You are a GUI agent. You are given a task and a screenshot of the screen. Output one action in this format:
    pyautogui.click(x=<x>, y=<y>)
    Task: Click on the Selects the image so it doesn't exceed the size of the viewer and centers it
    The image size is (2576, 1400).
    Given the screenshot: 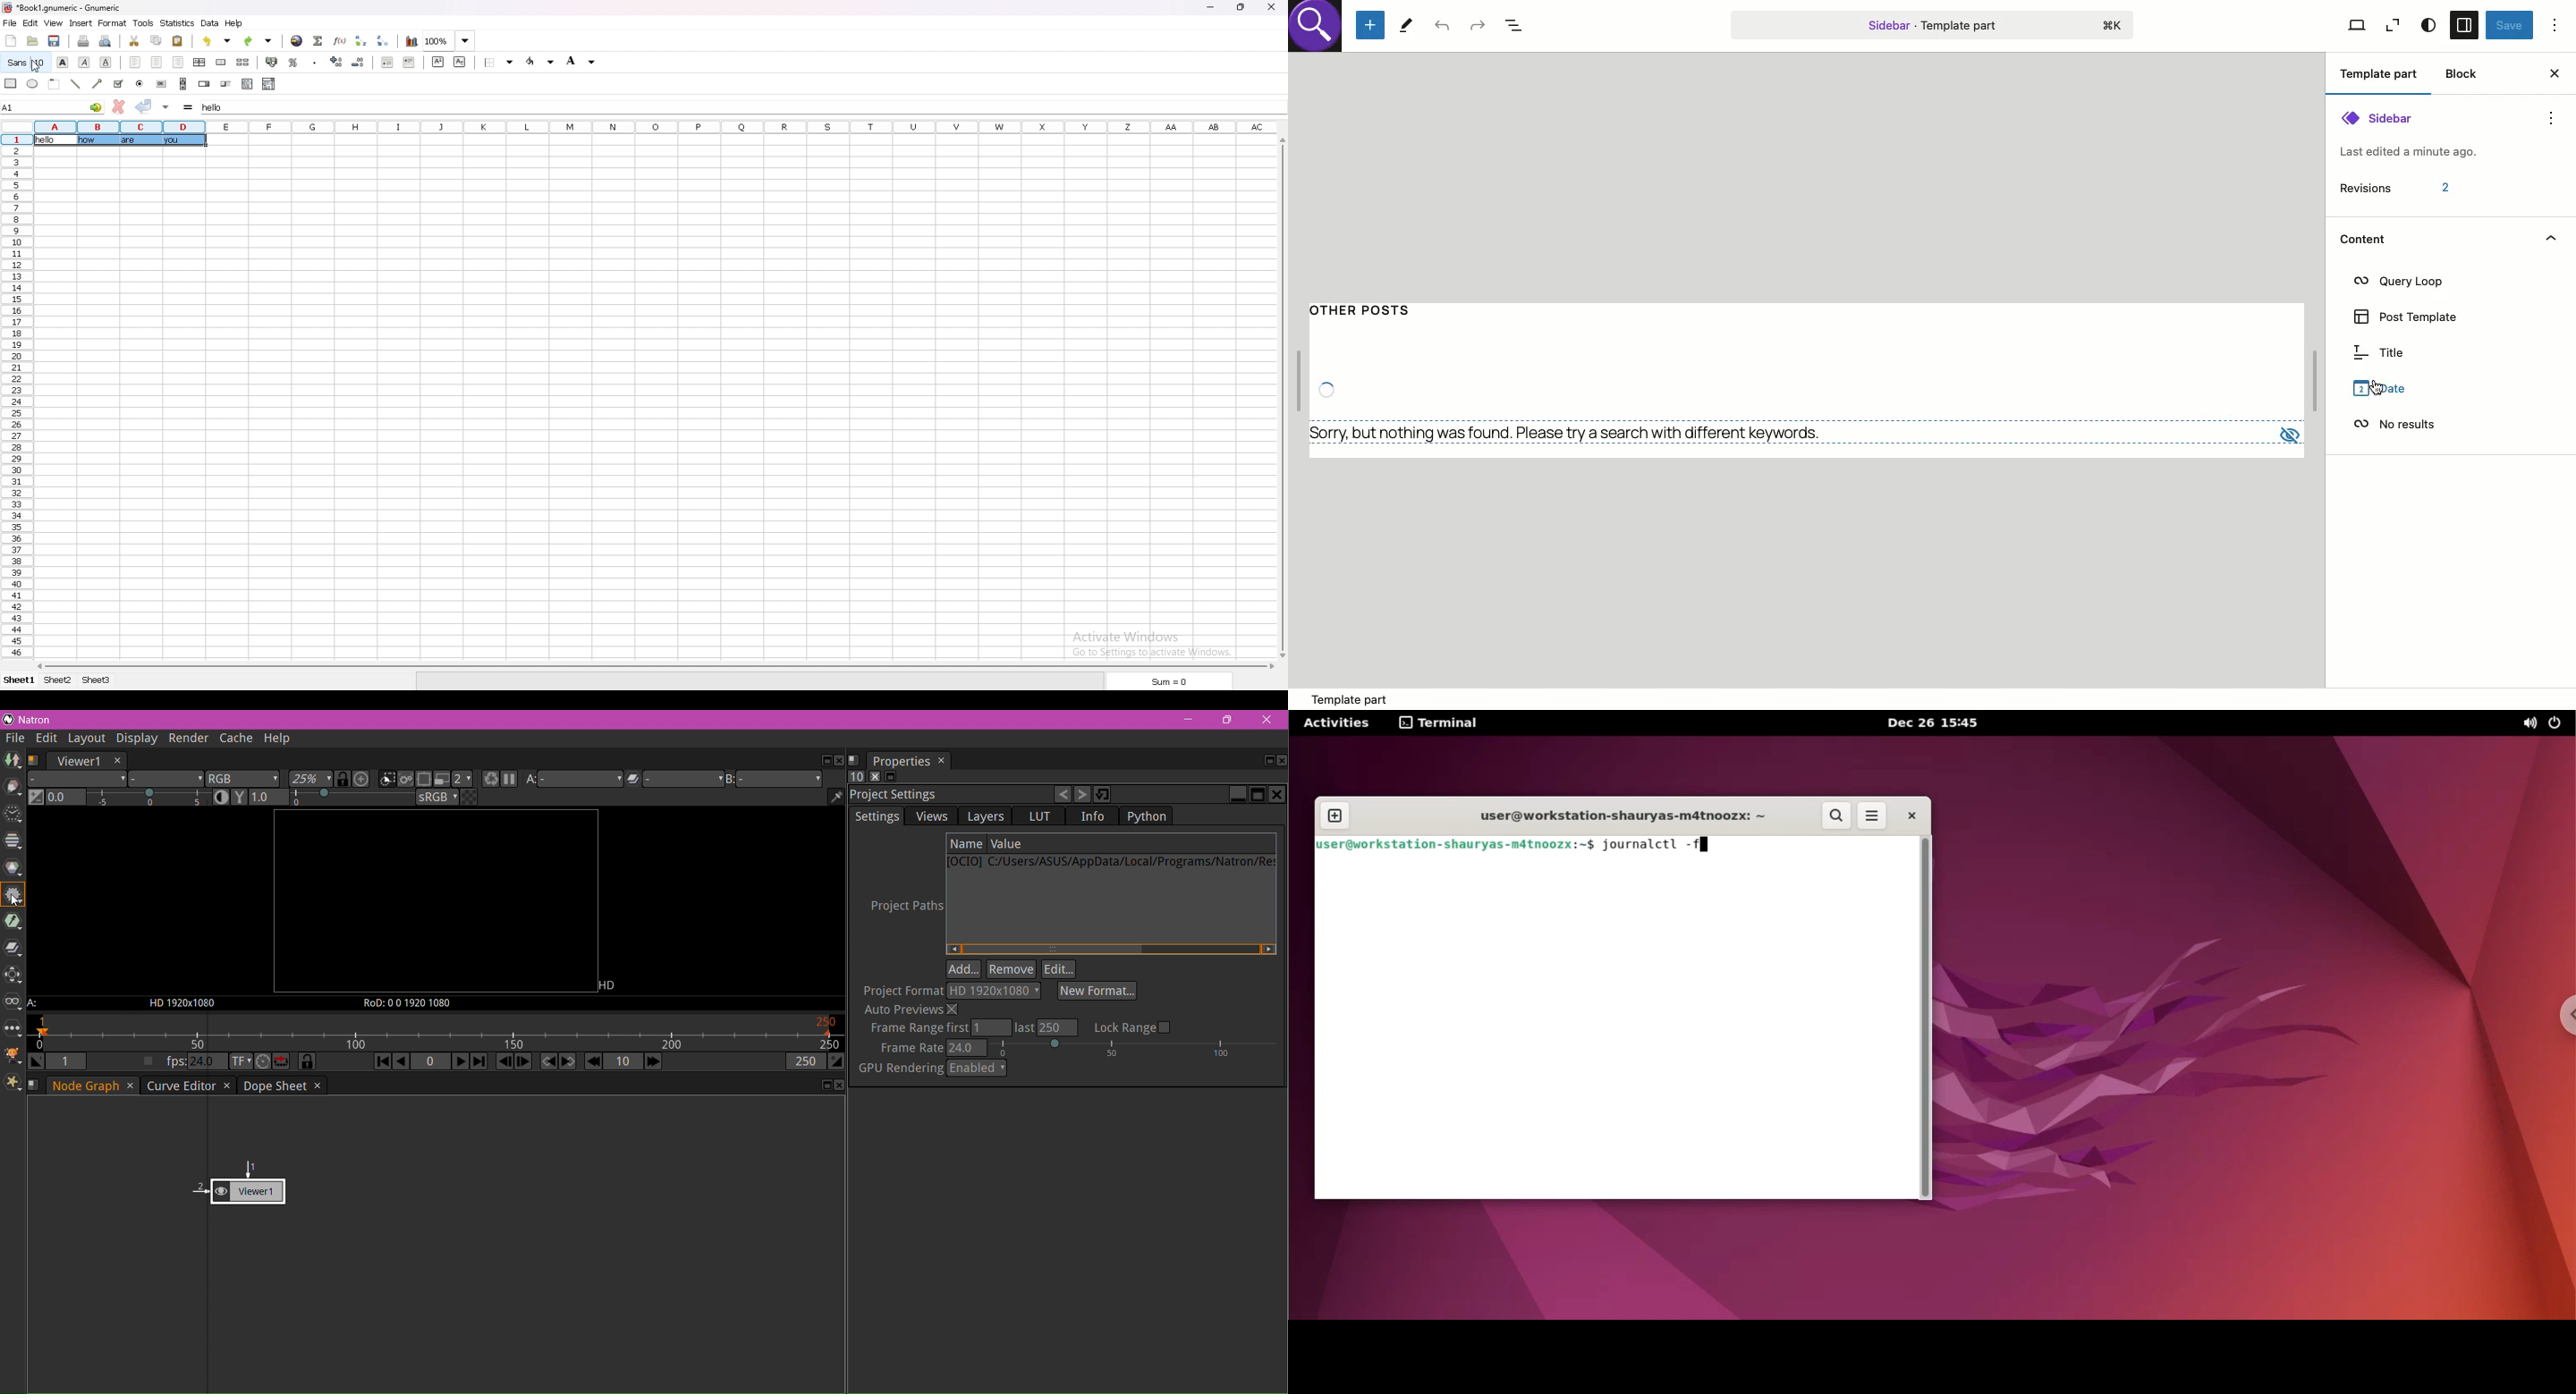 What is the action you would take?
    pyautogui.click(x=363, y=779)
    